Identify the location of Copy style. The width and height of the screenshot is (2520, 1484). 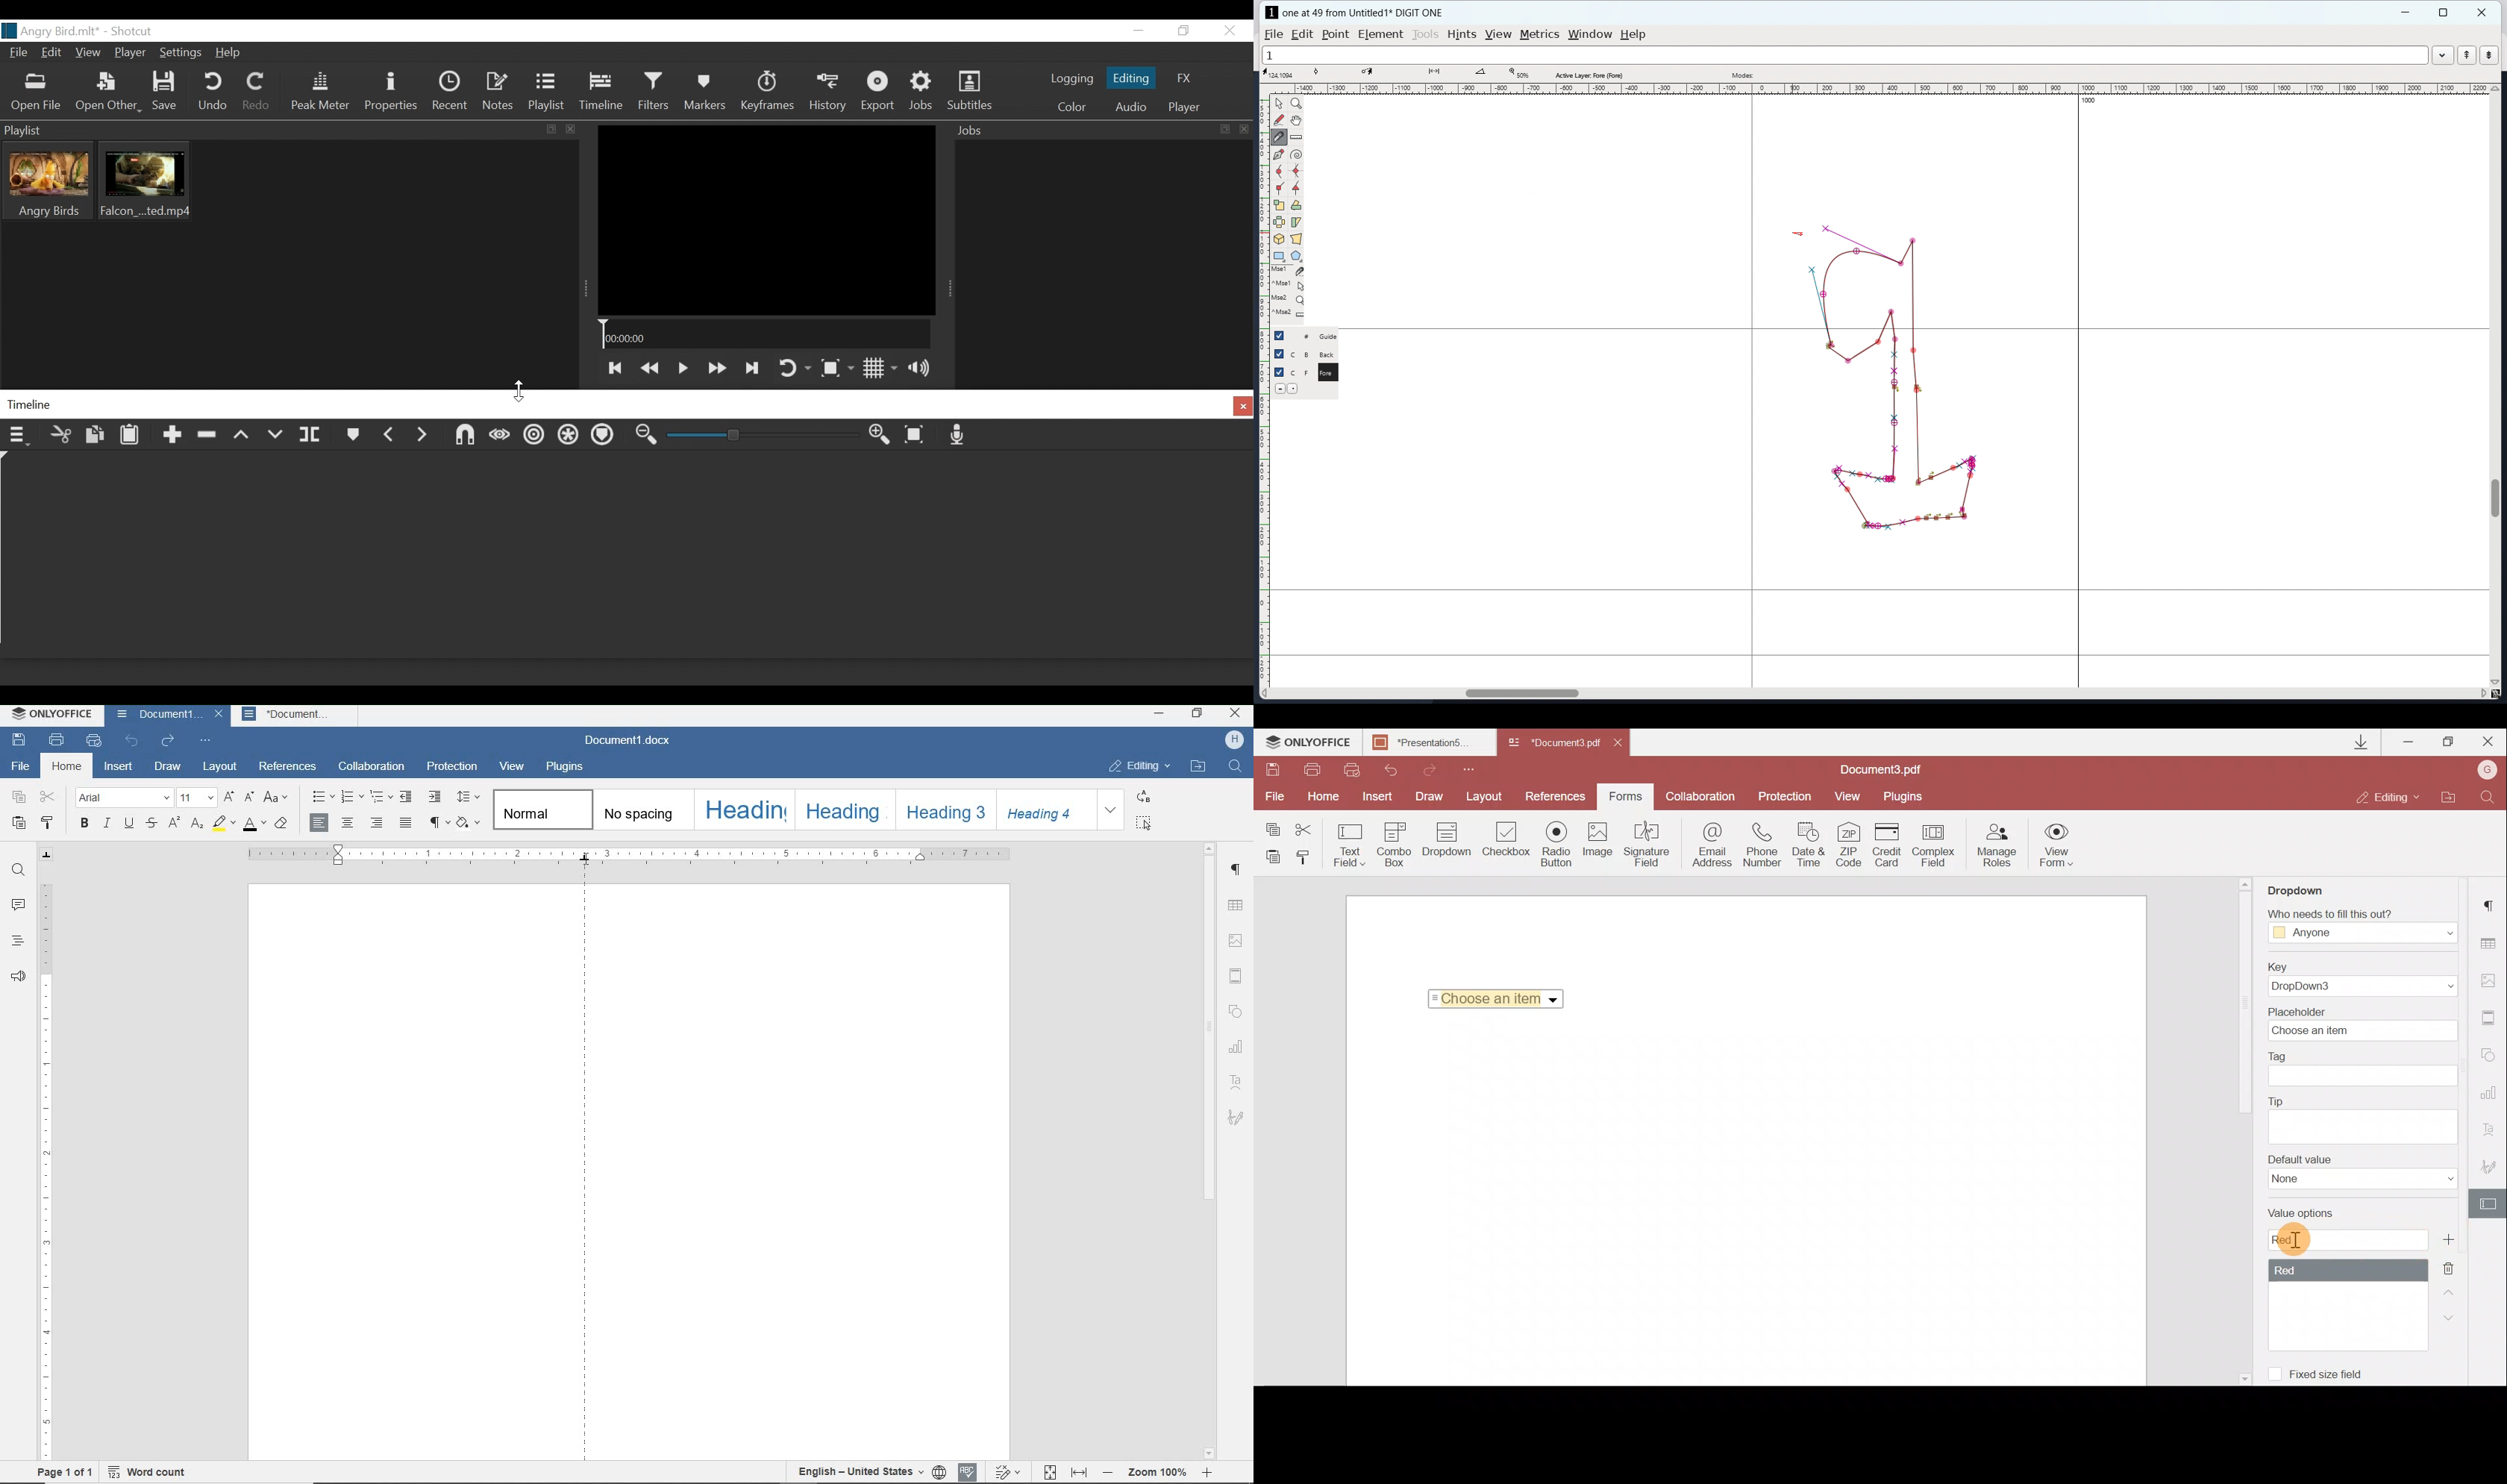
(1308, 860).